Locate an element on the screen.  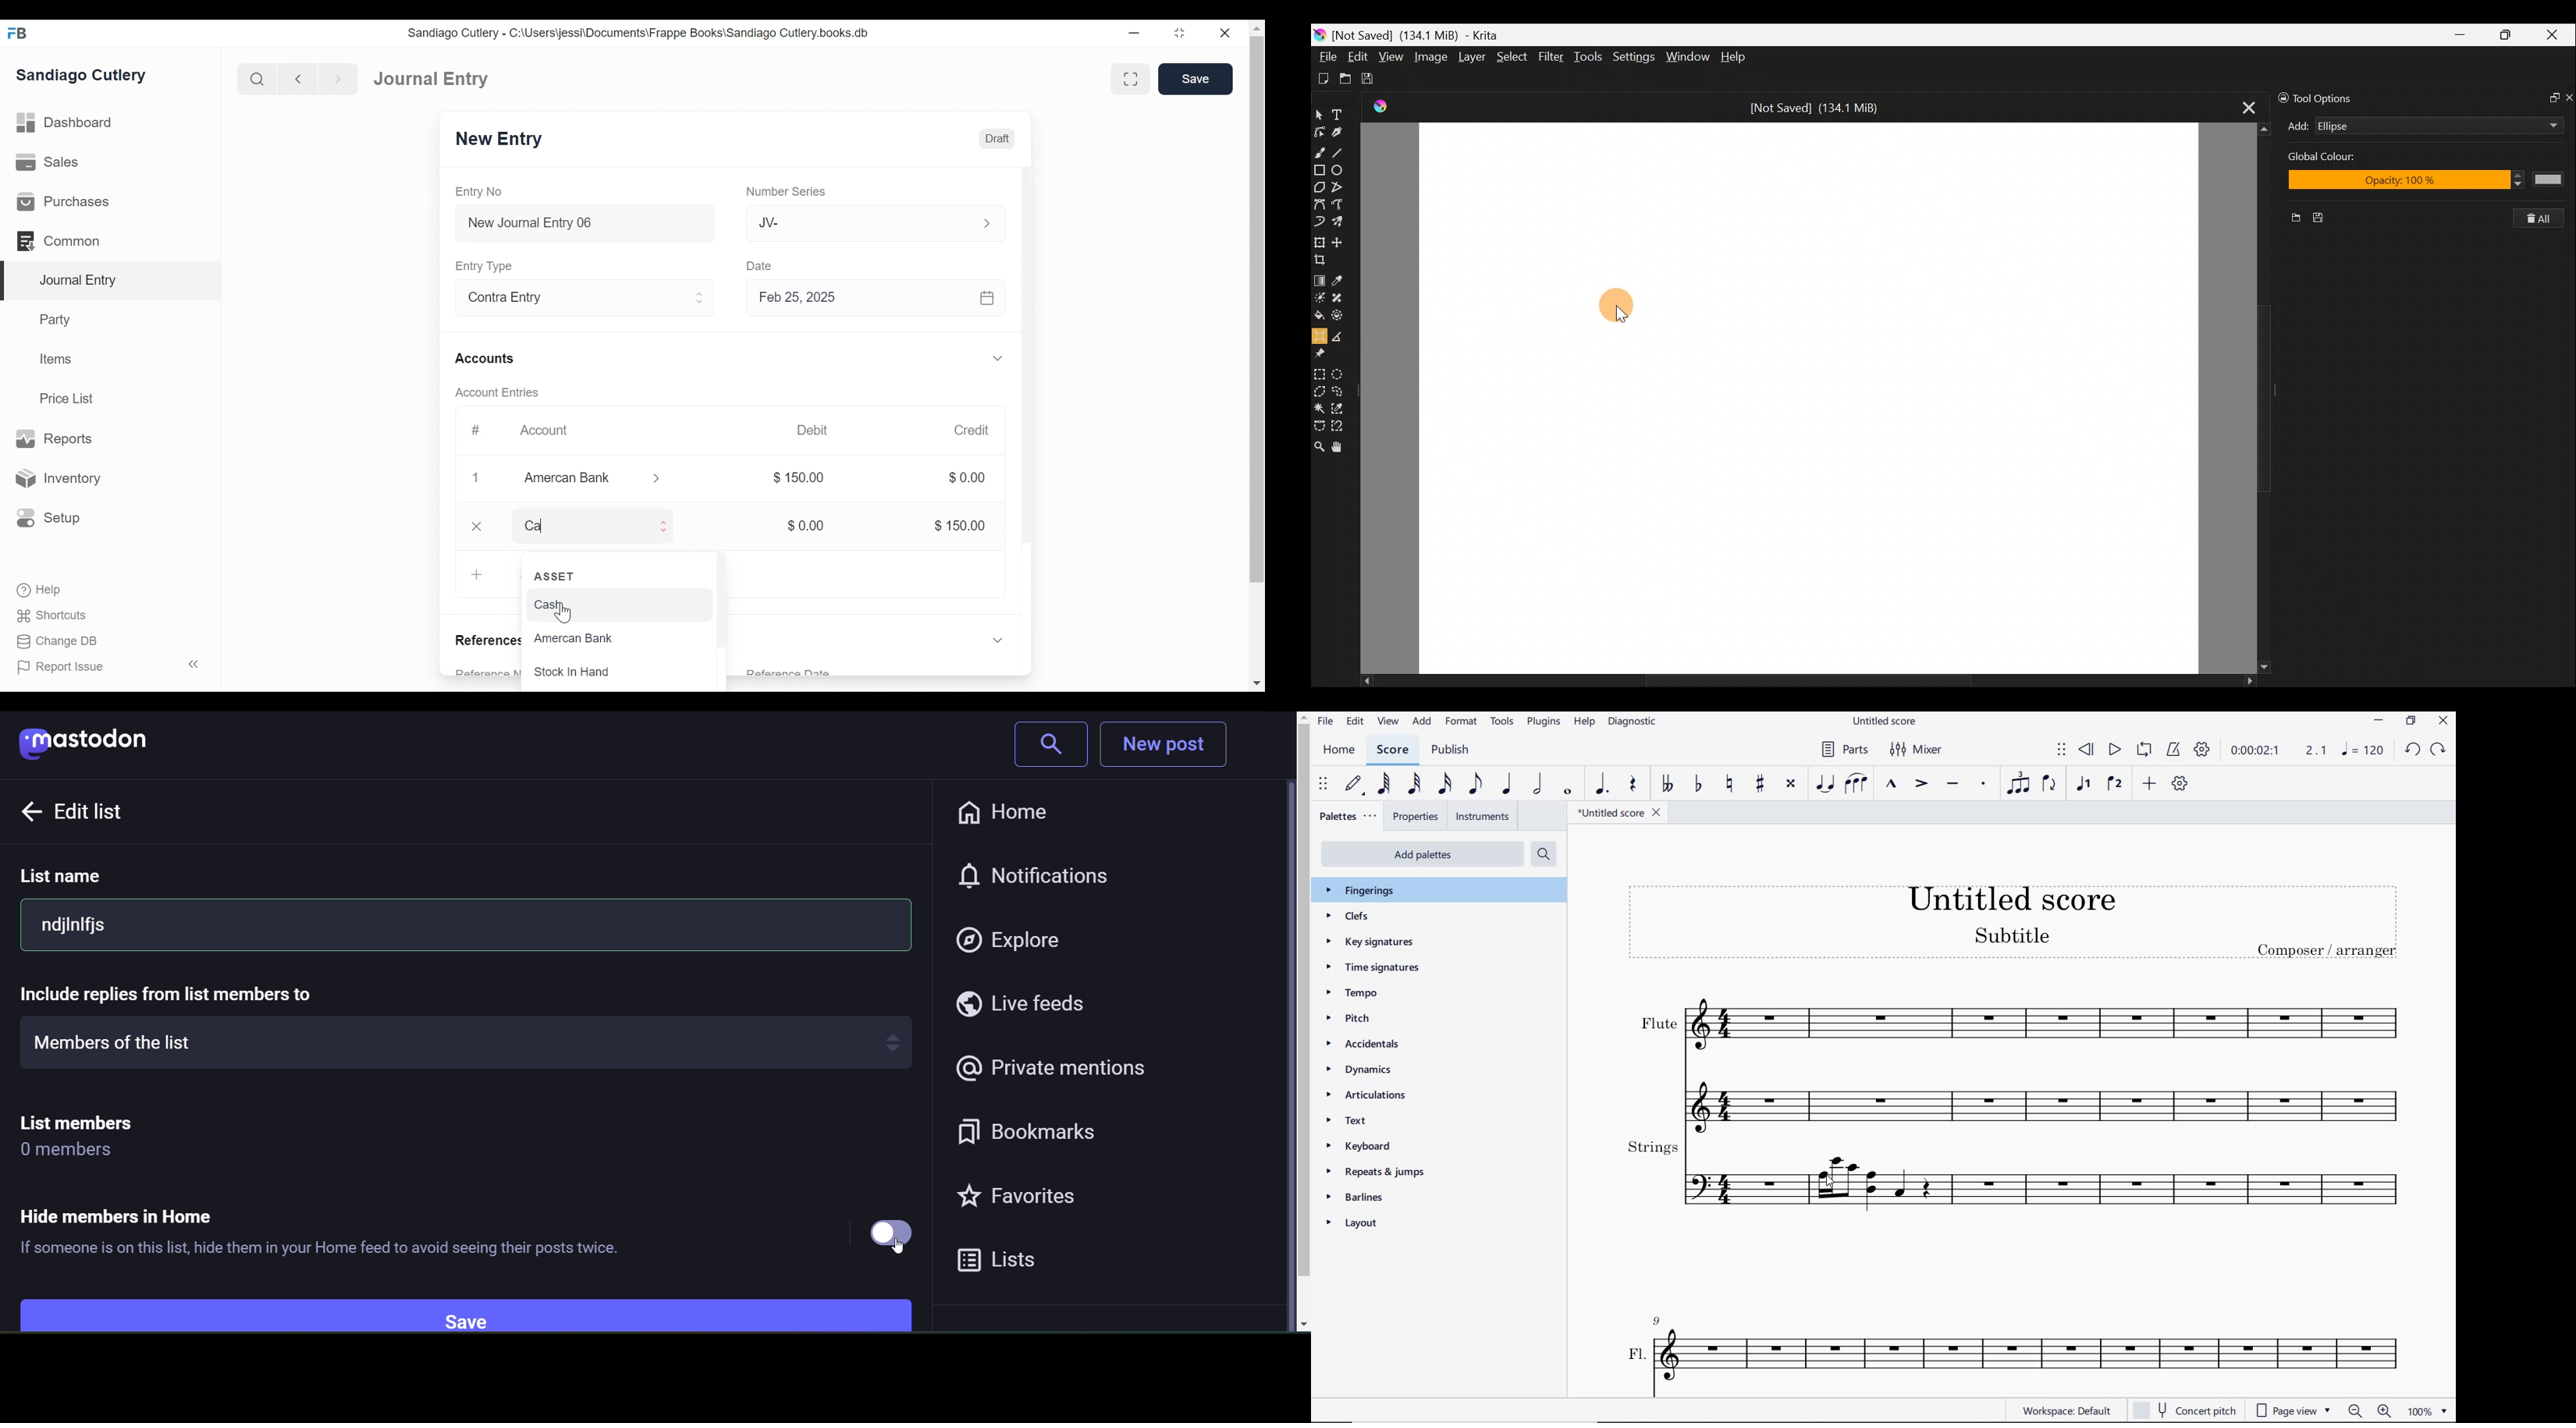
Close tab is located at coordinates (2241, 108).